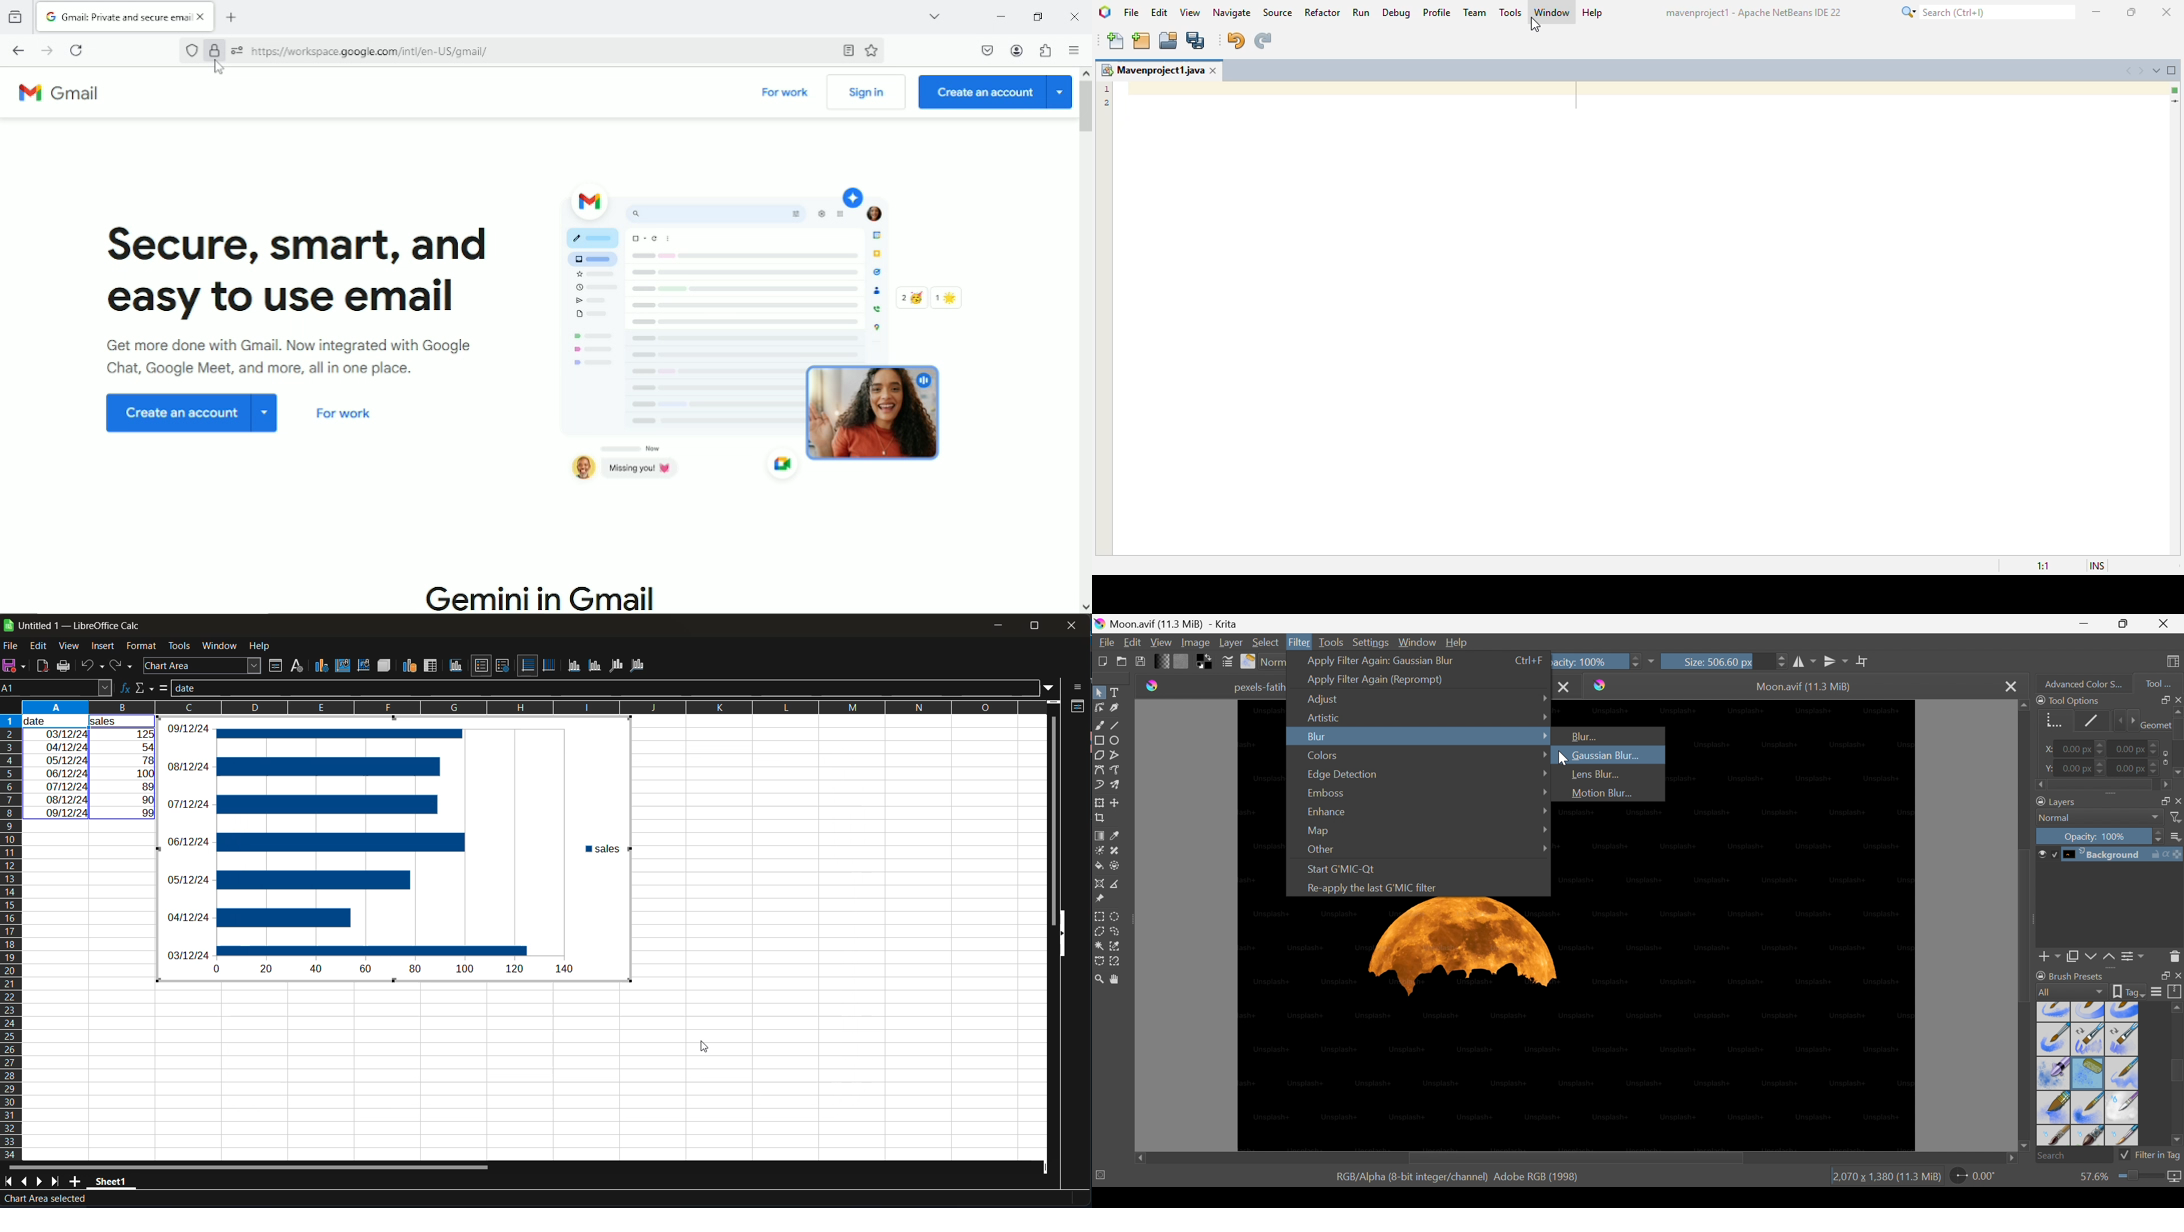 This screenshot has height=1232, width=2184. I want to click on format selection, so click(274, 667).